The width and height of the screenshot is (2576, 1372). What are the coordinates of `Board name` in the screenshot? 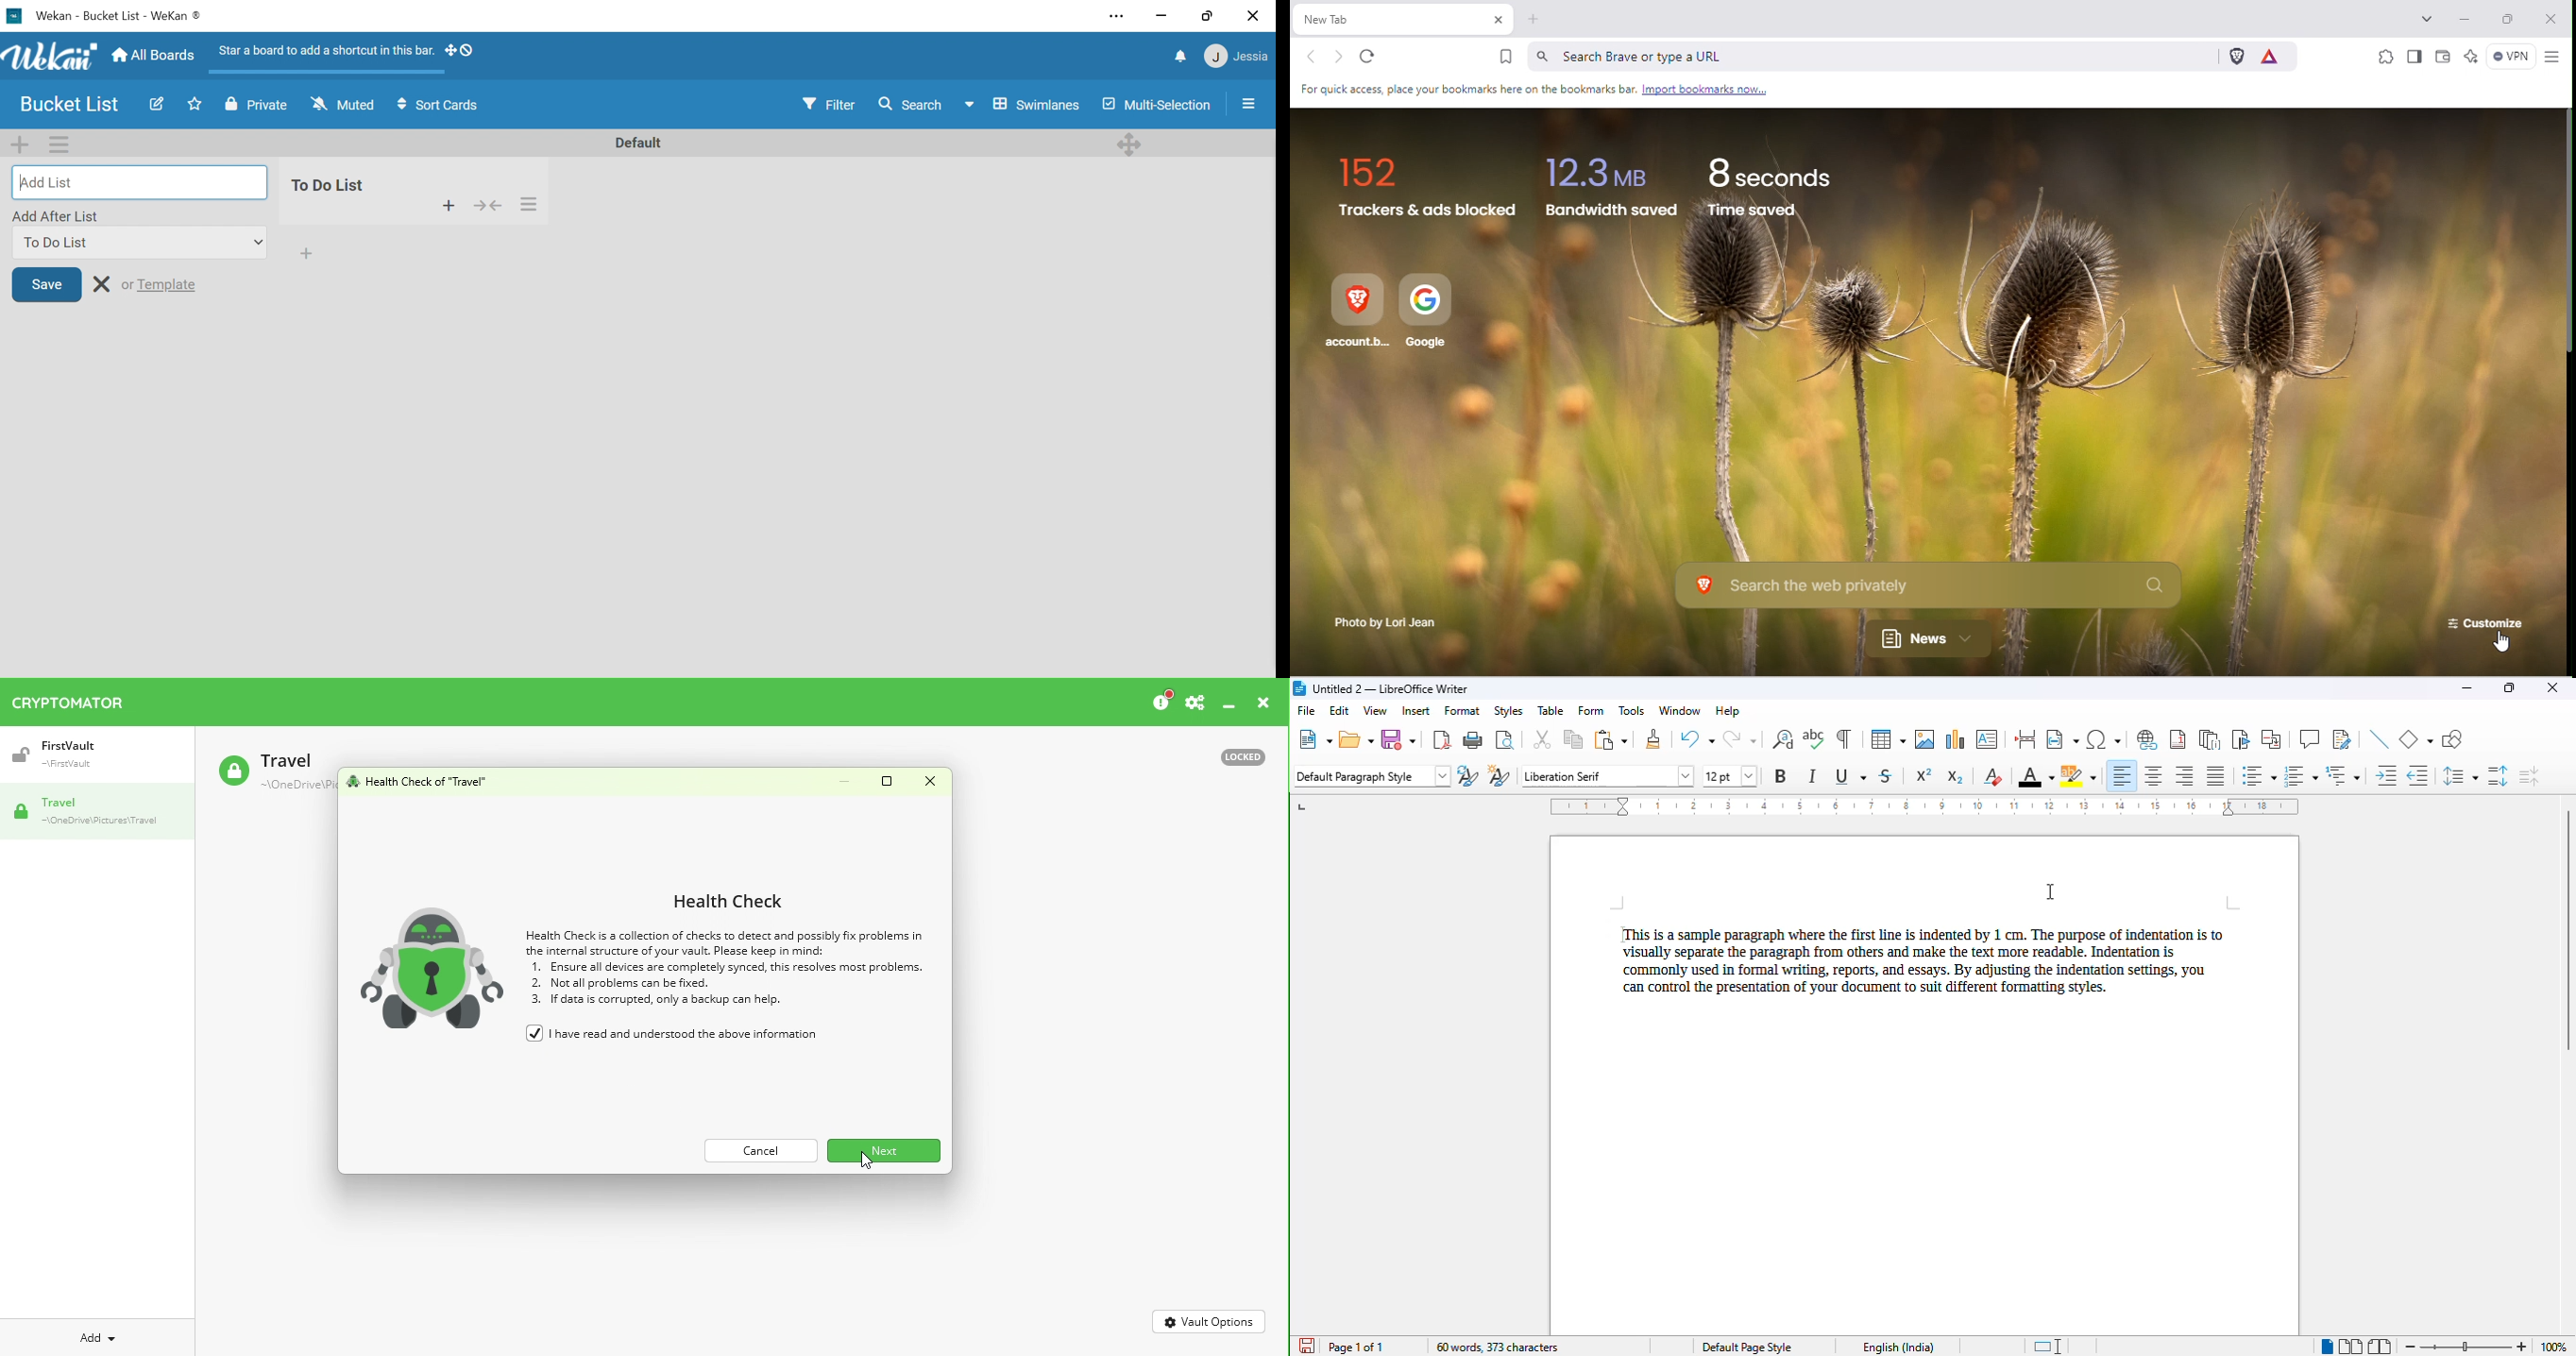 It's located at (73, 105).